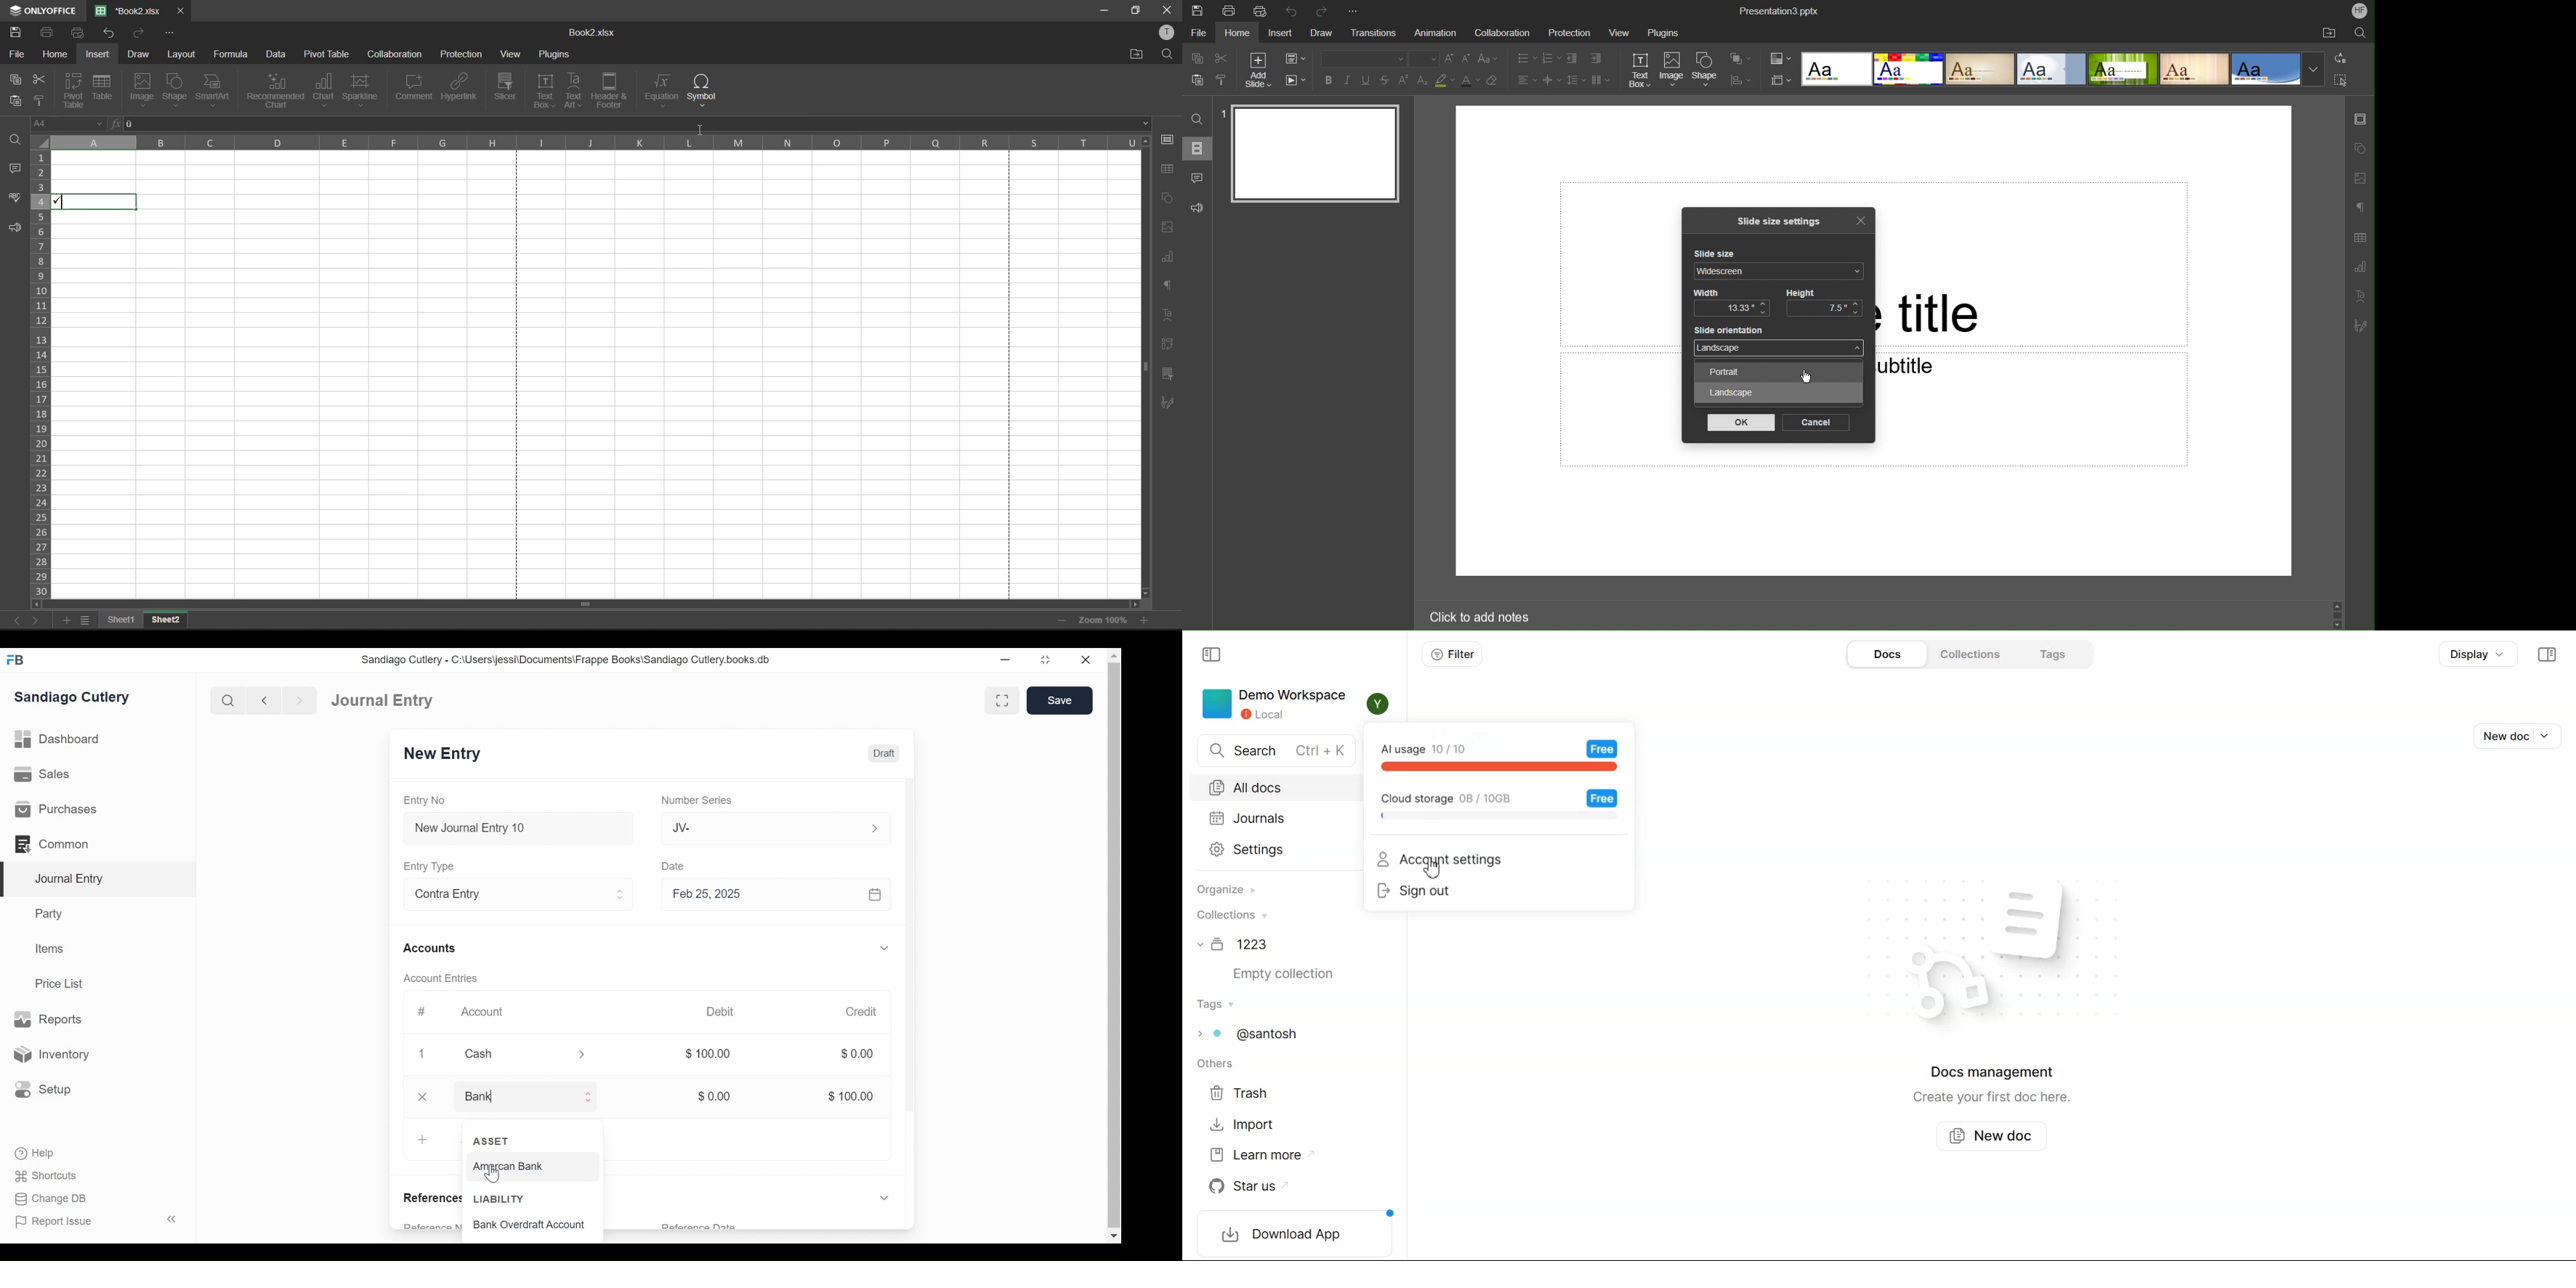 The height and width of the screenshot is (1288, 2576). I want to click on Bank Overdraft Account, so click(541, 1227).